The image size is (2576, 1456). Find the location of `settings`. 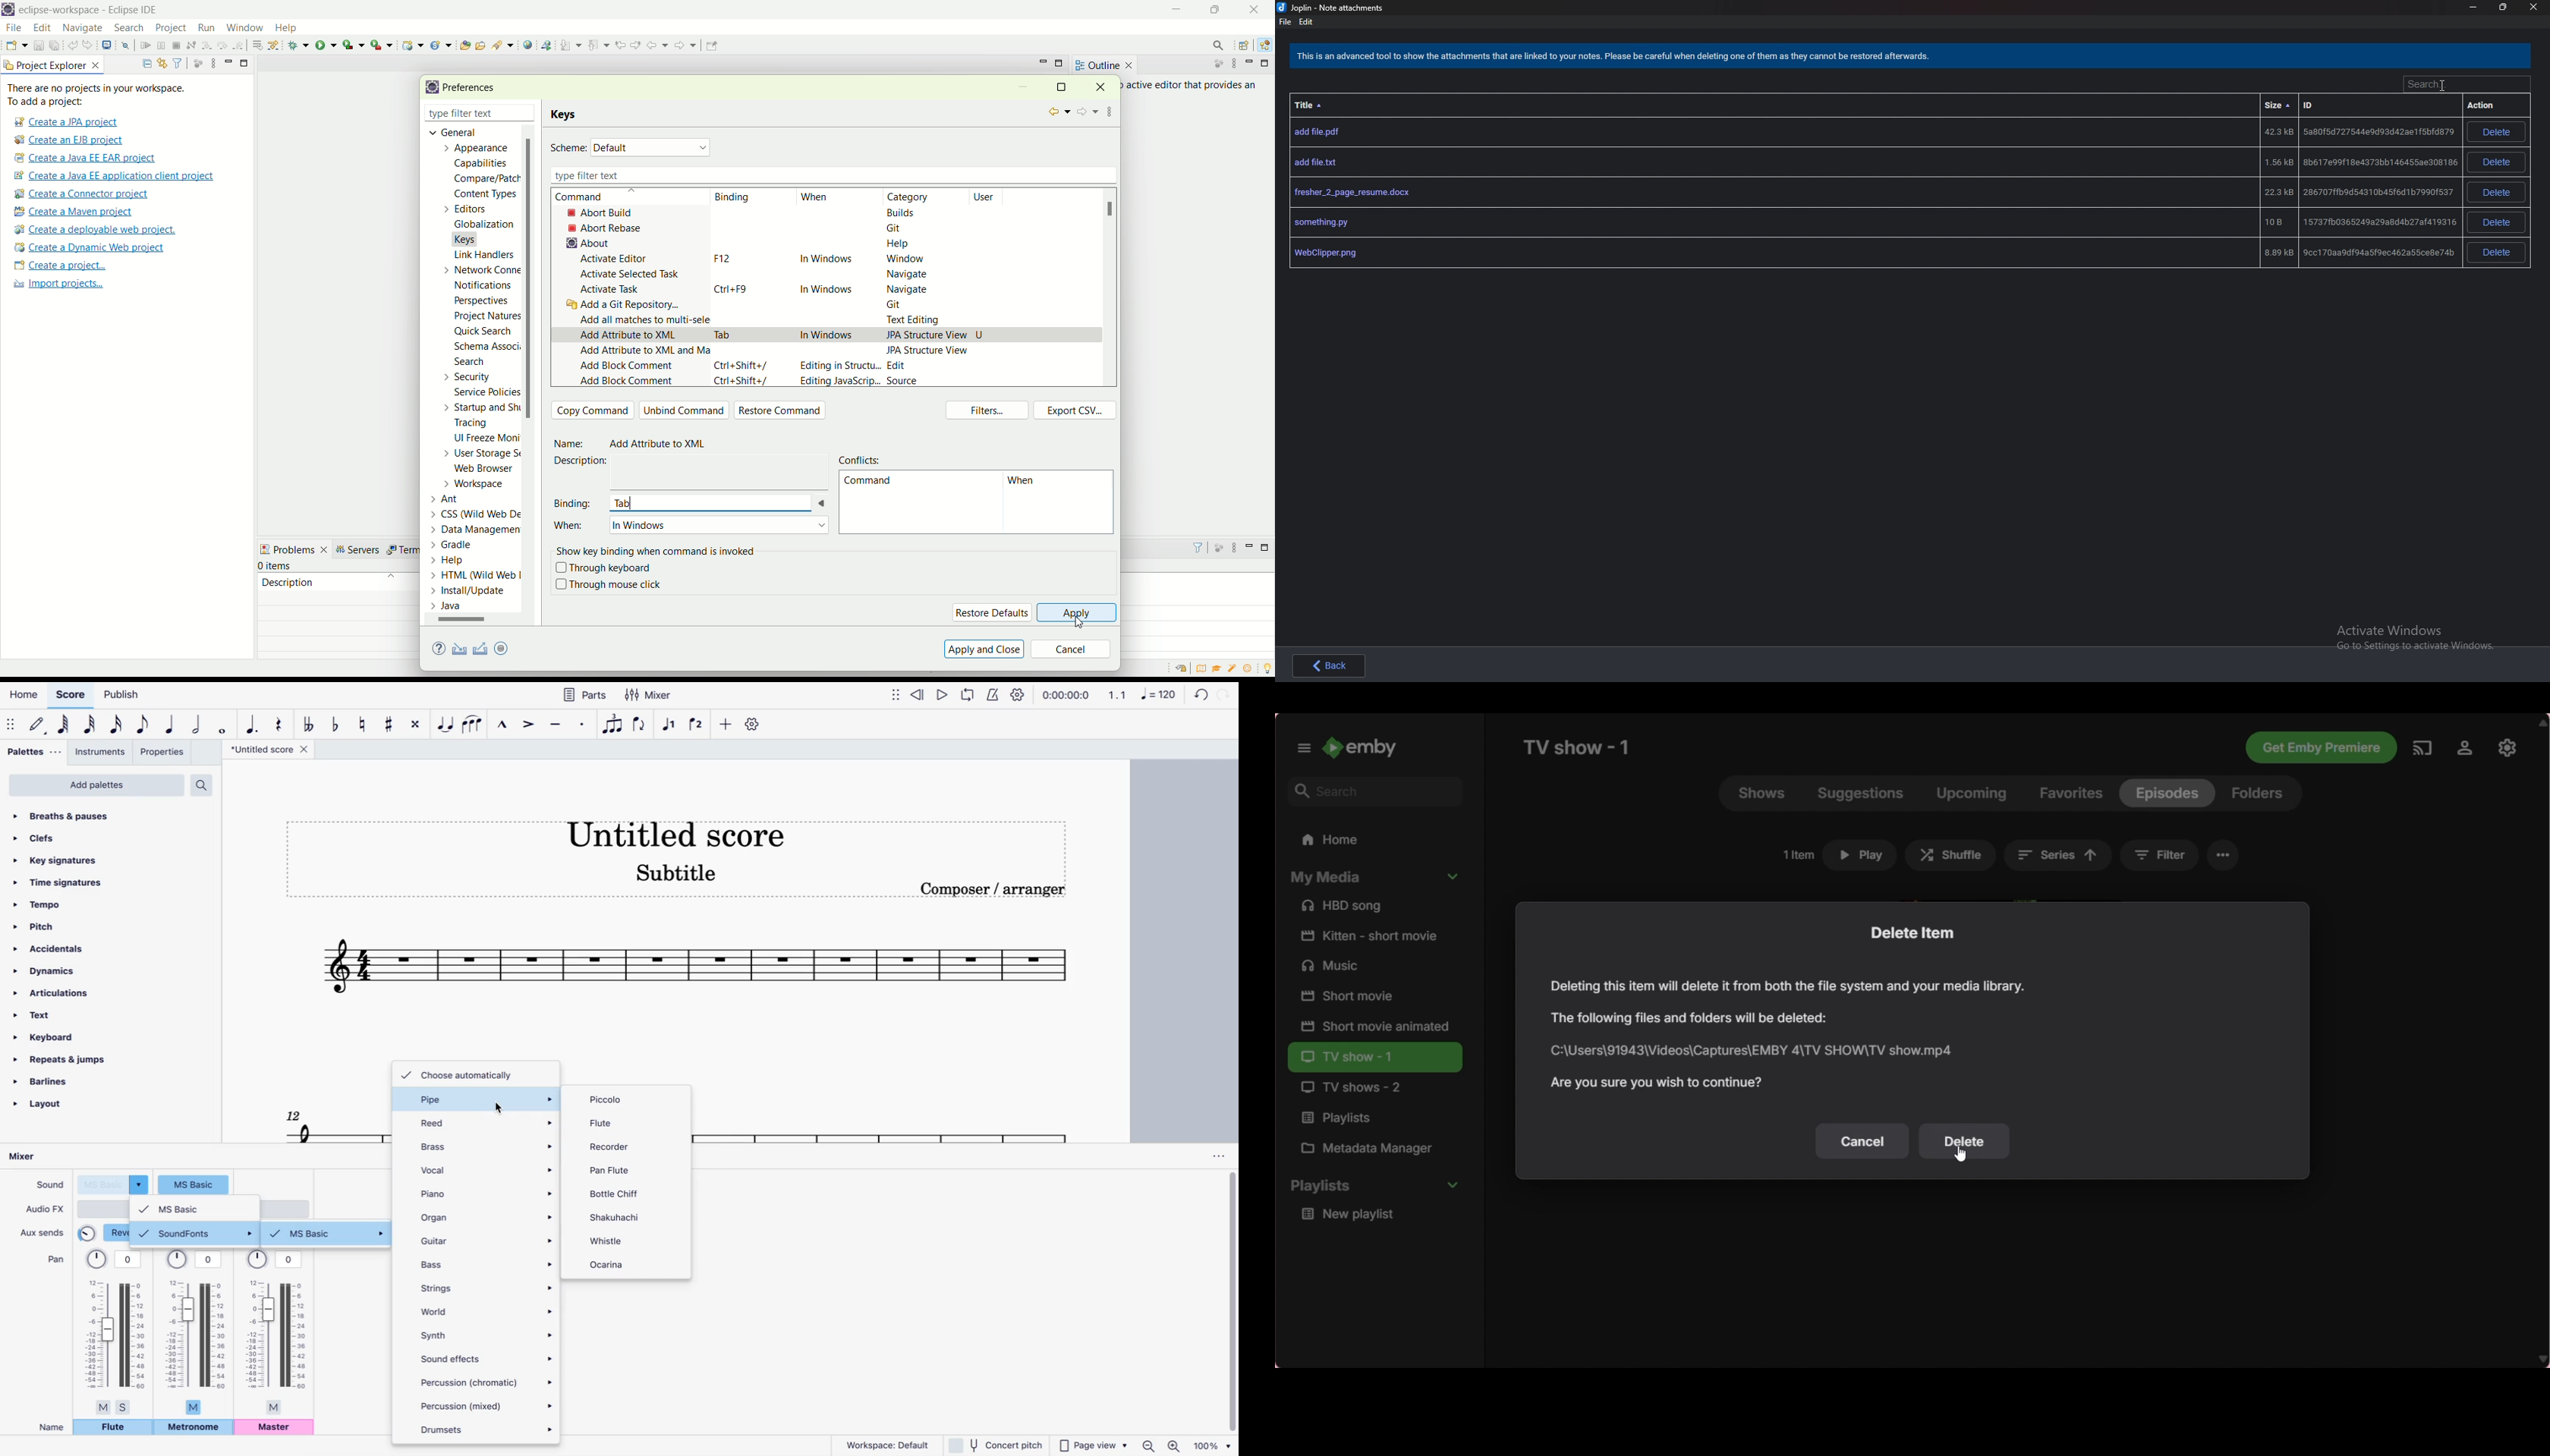

settings is located at coordinates (1018, 695).